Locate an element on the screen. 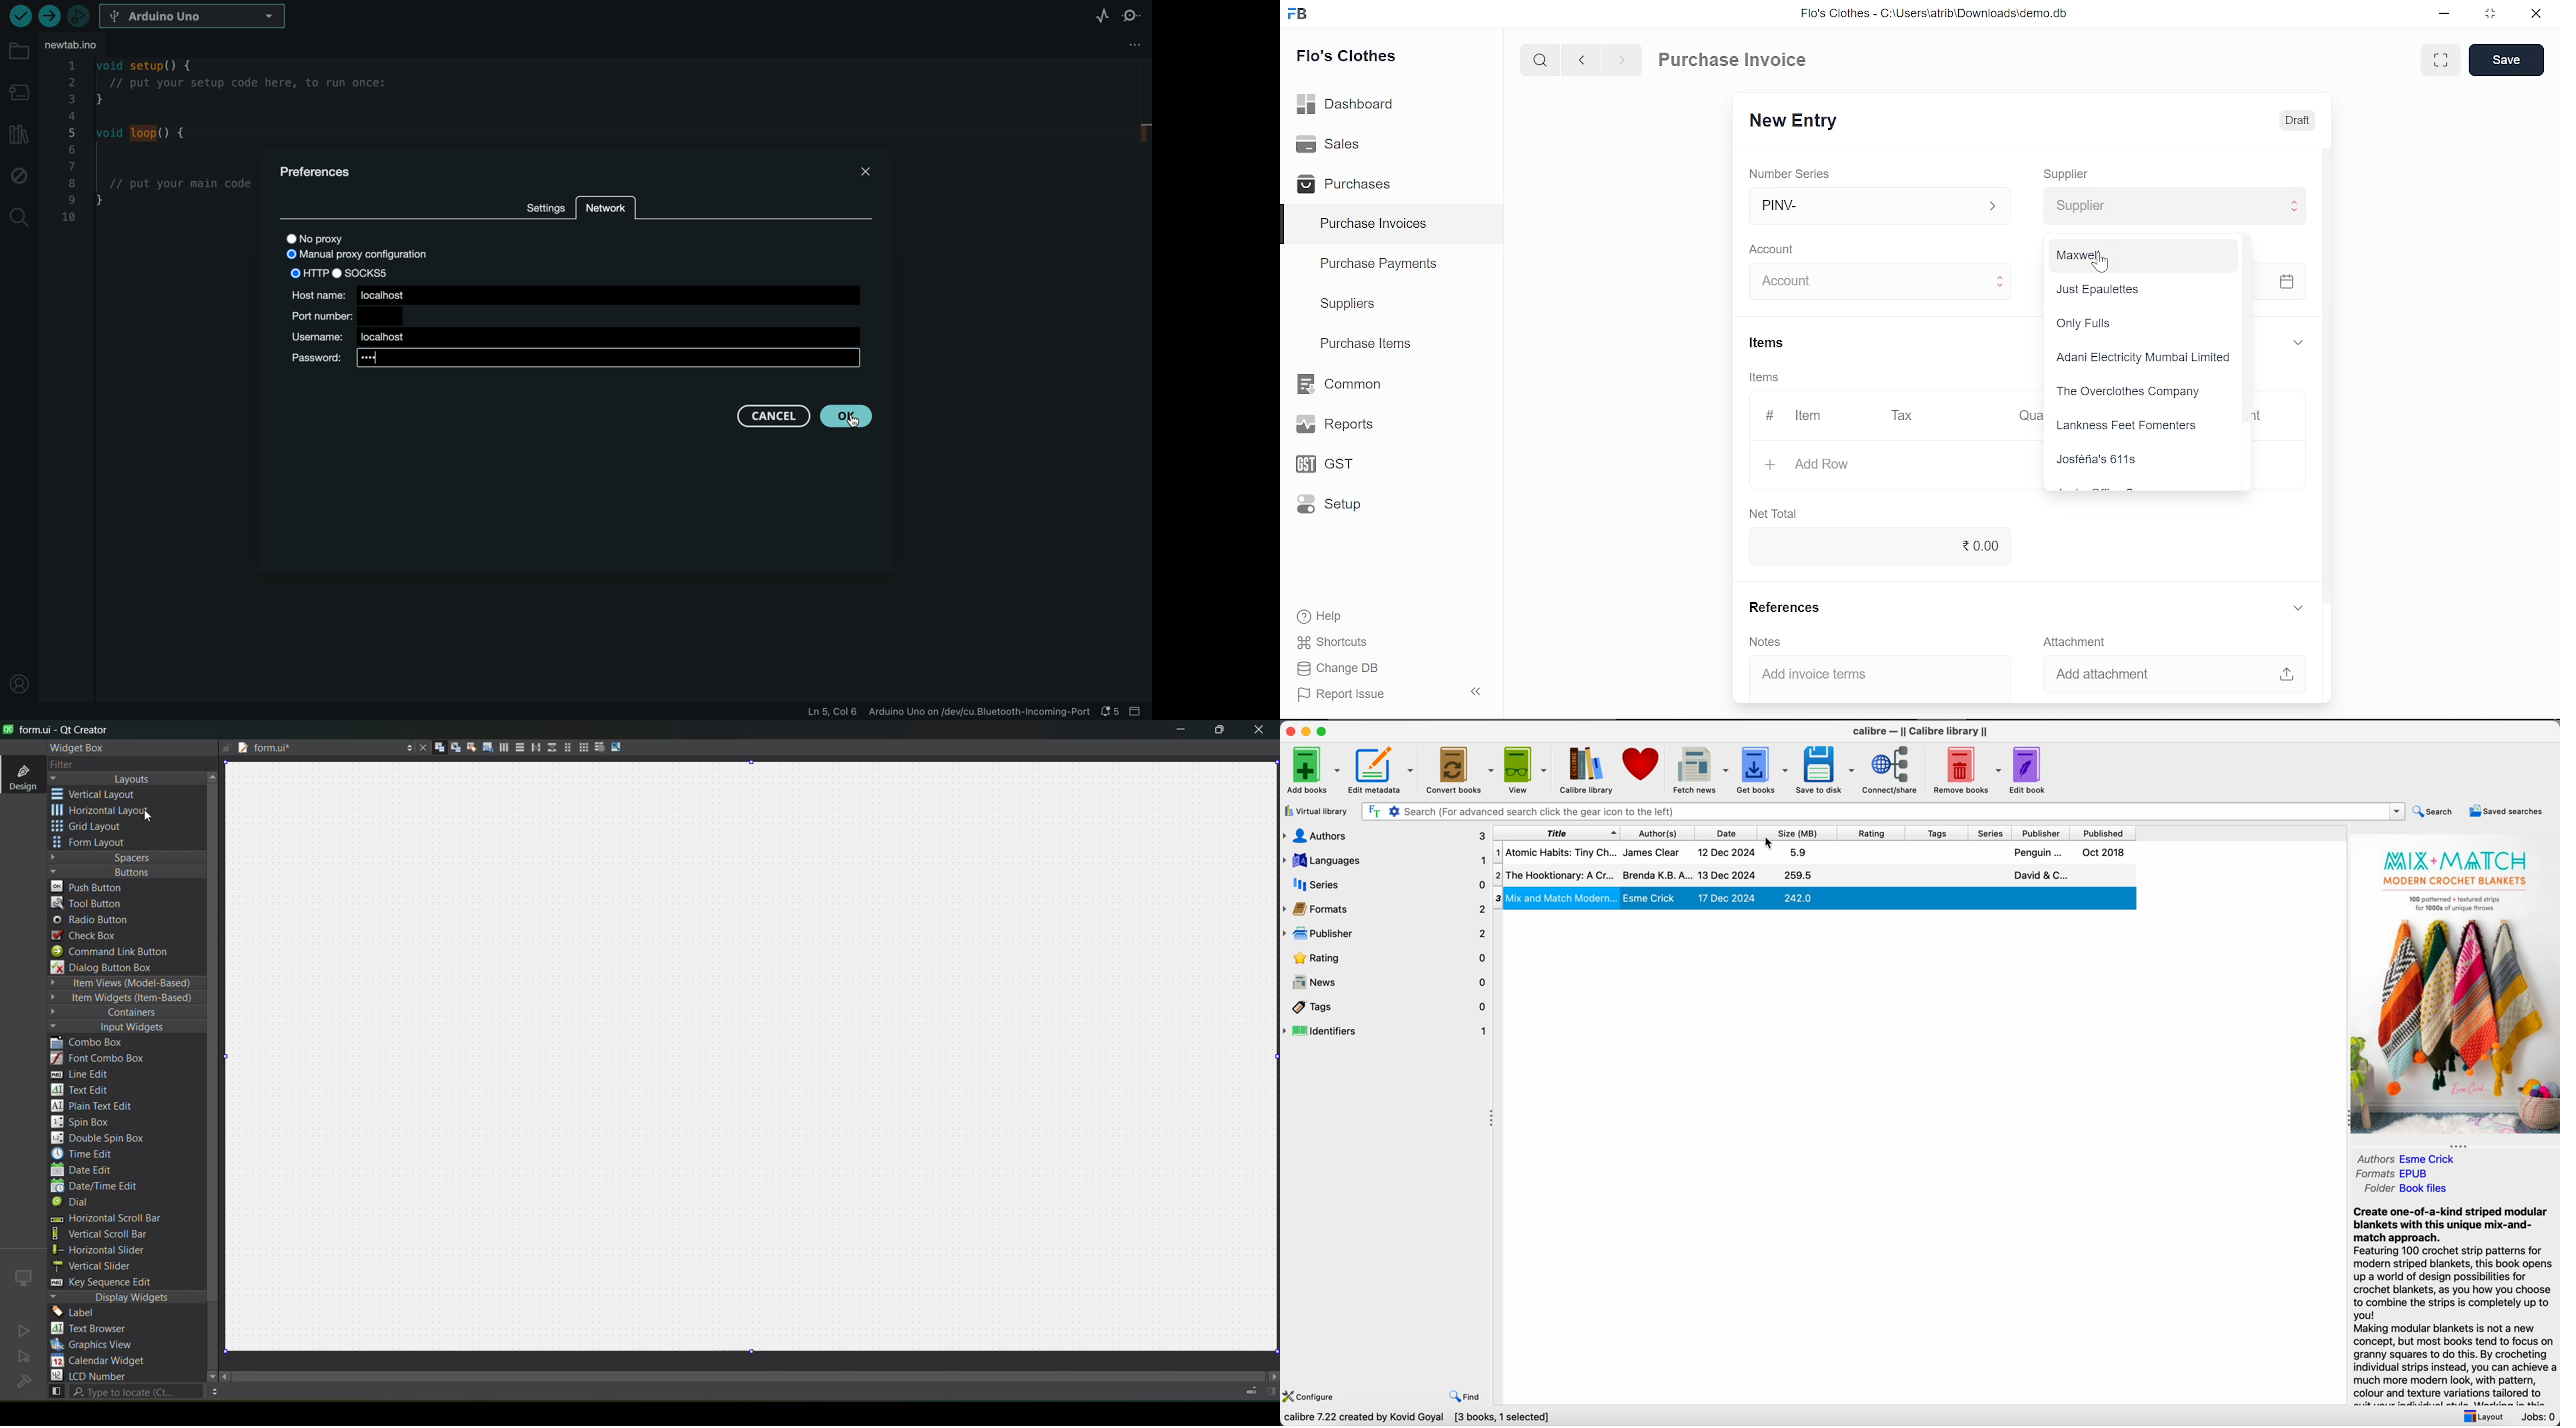 This screenshot has width=2576, height=1428. cursor is located at coordinates (159, 820).